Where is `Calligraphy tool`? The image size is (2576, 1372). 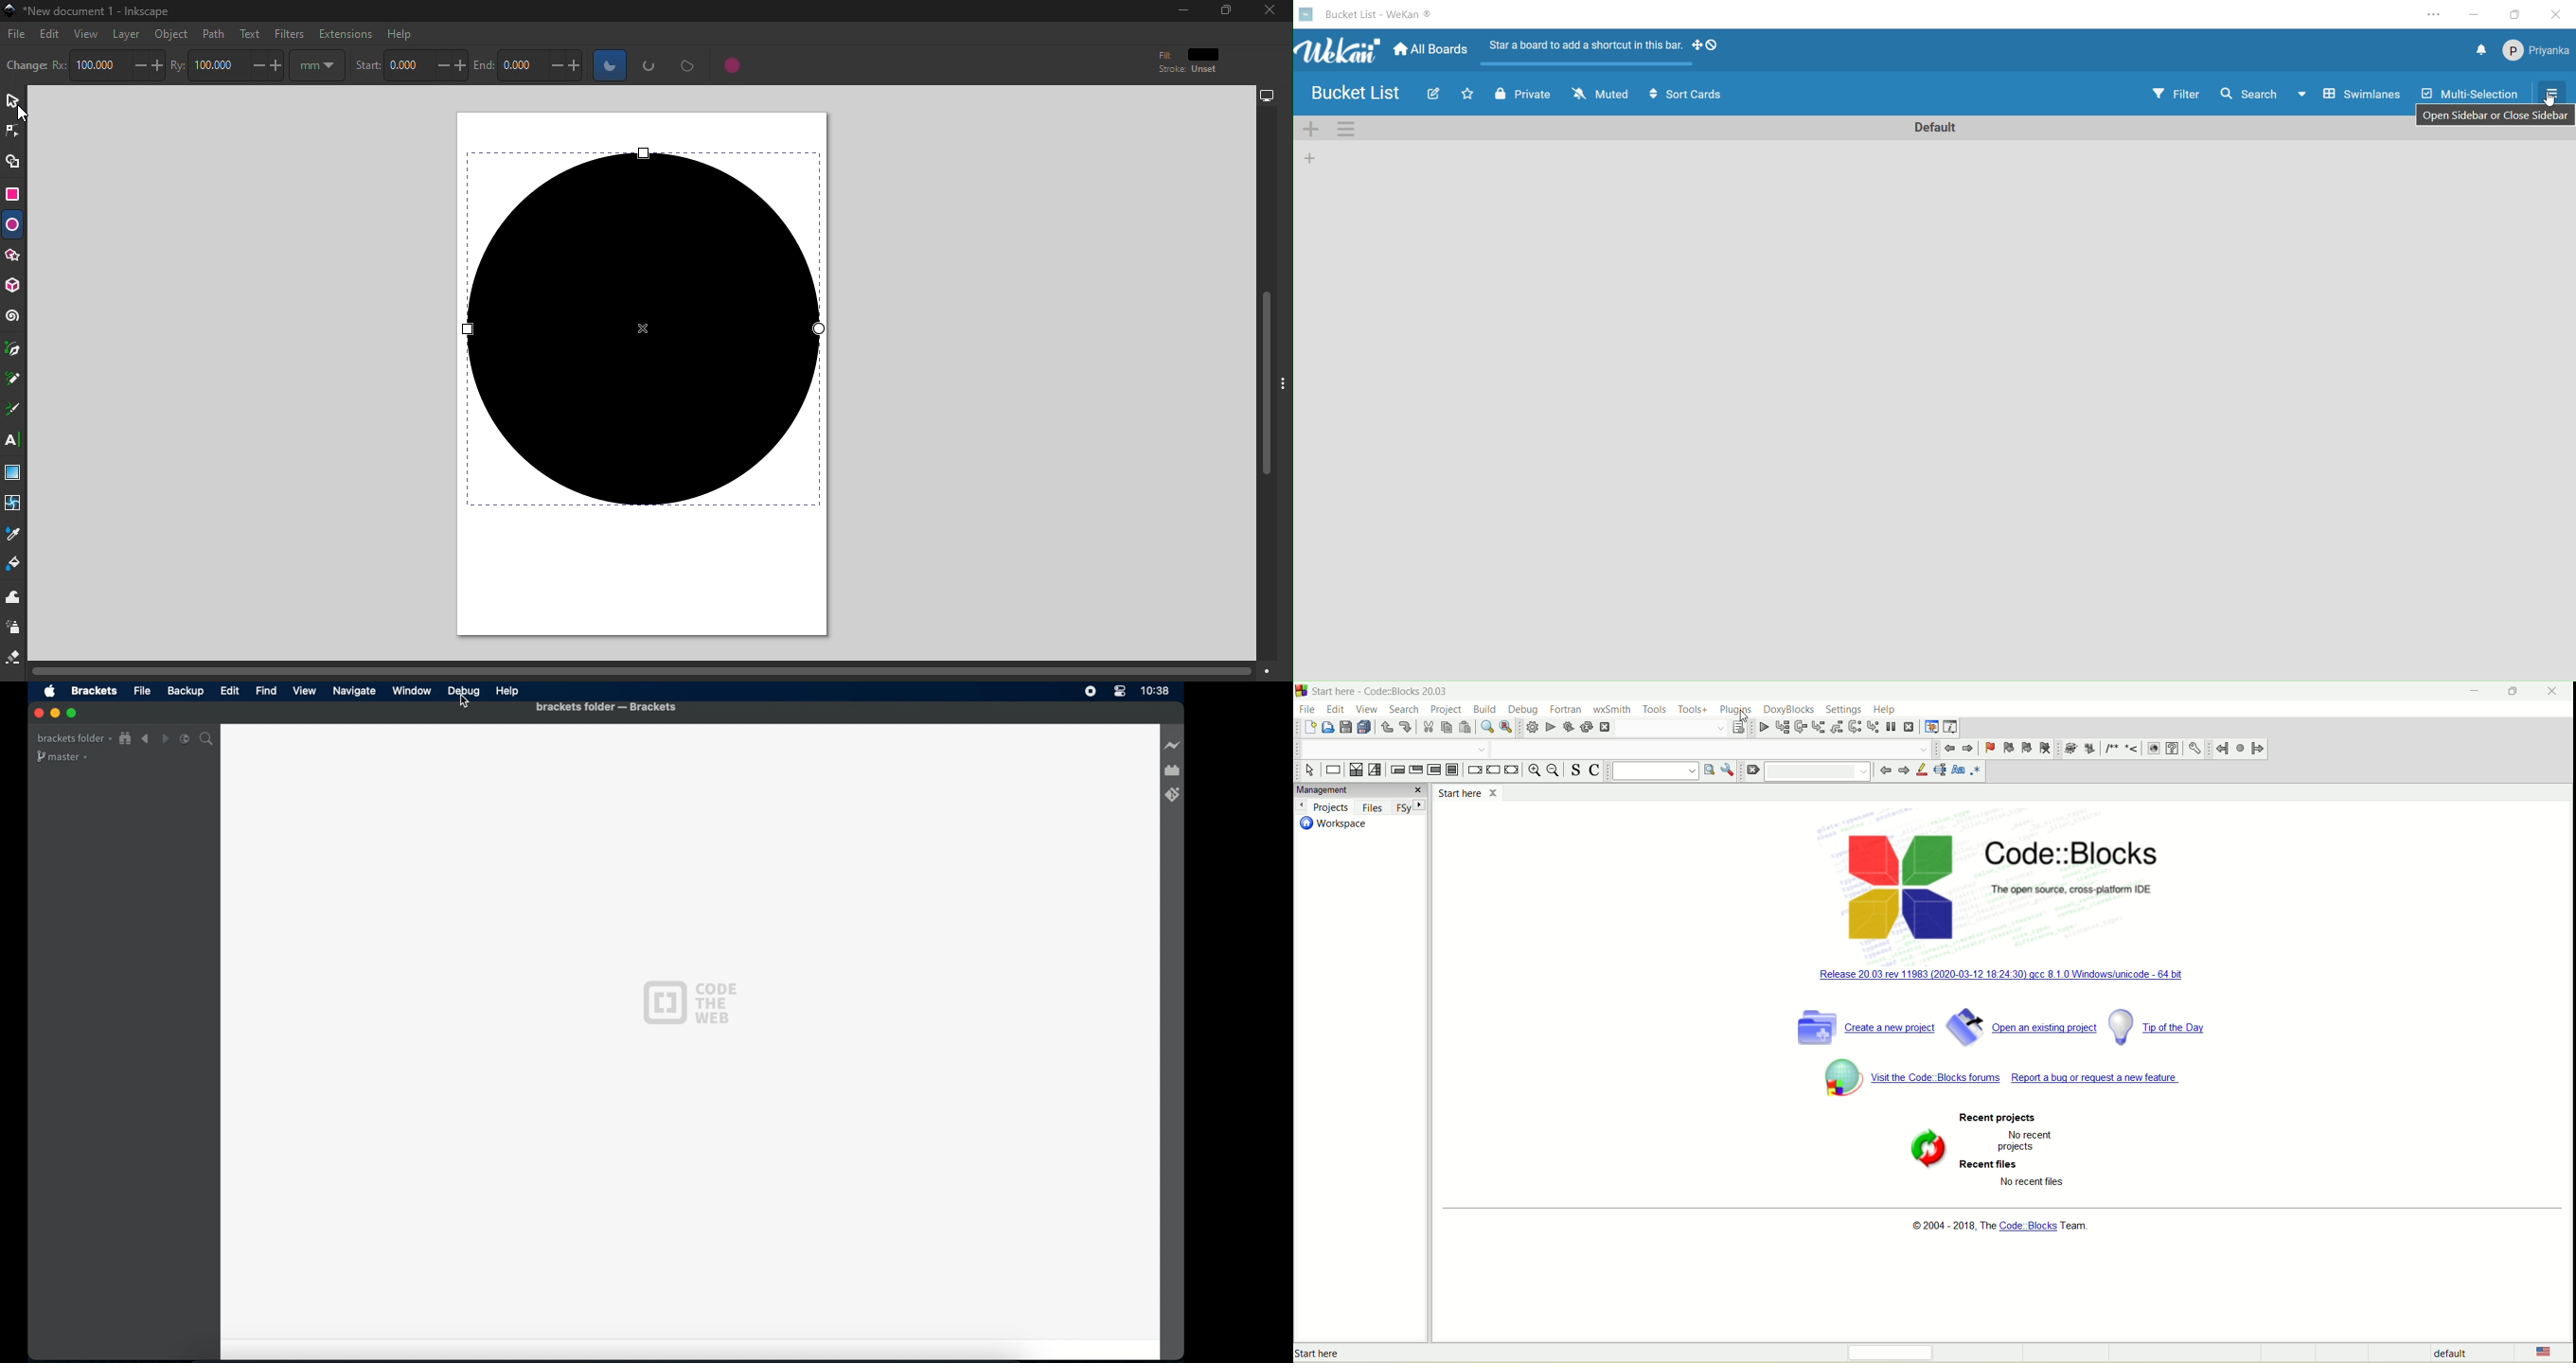 Calligraphy tool is located at coordinates (12, 409).